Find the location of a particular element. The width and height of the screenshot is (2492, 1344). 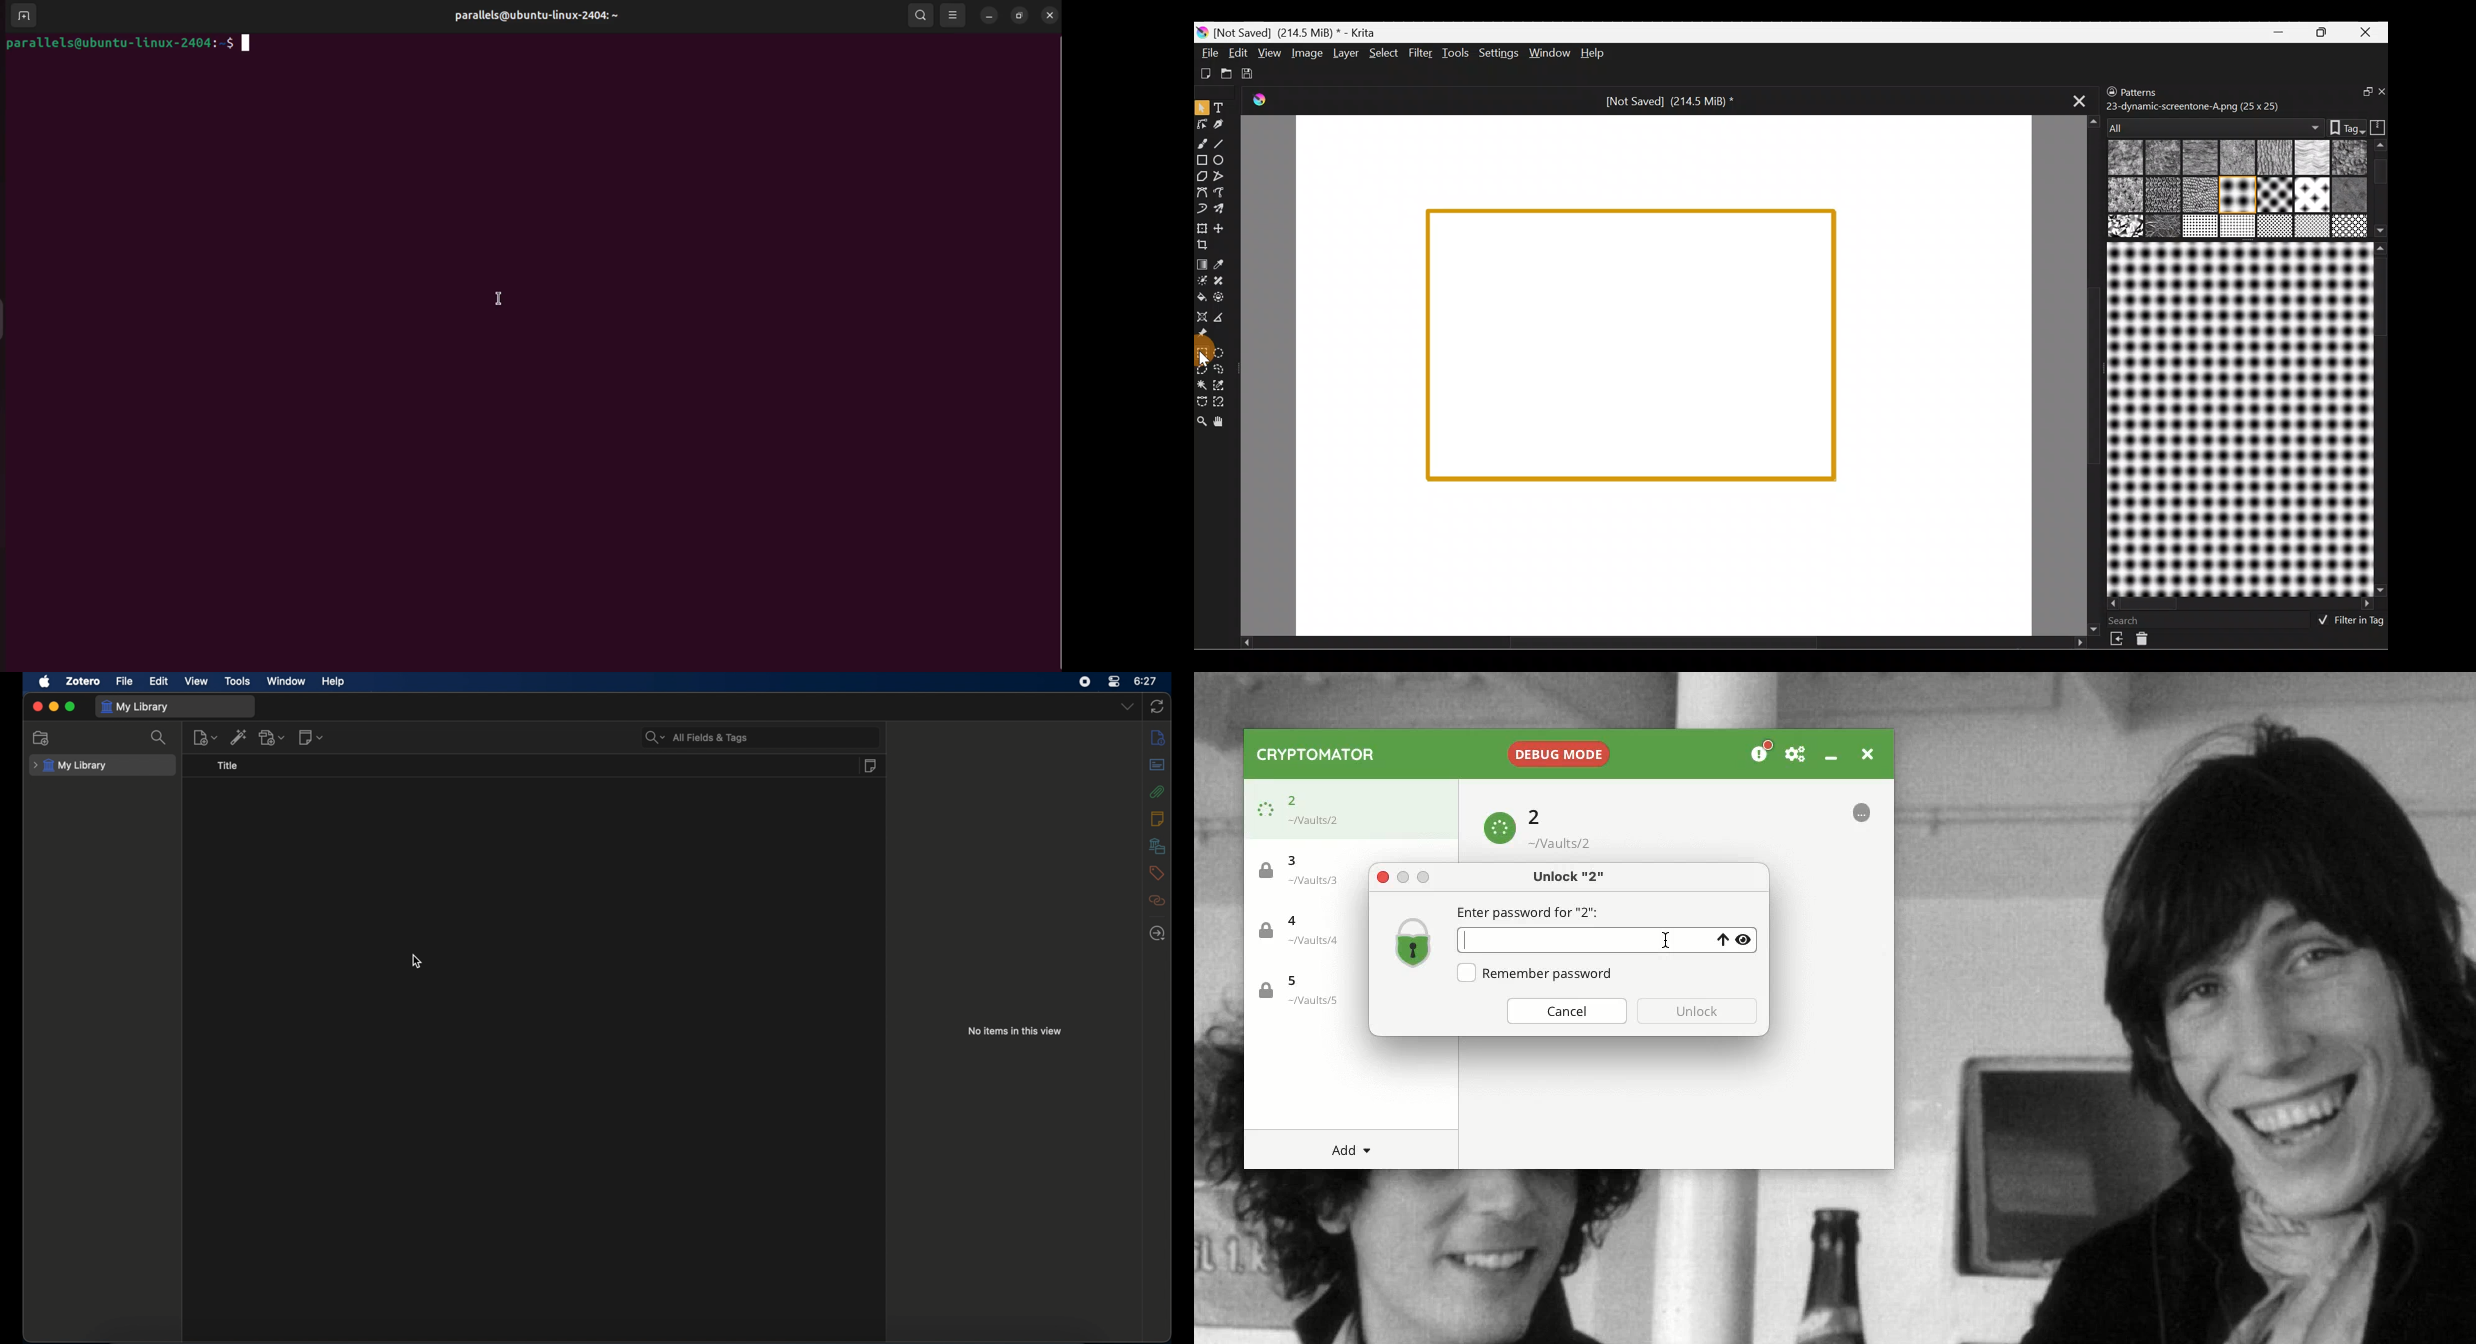

new notes is located at coordinates (311, 738).